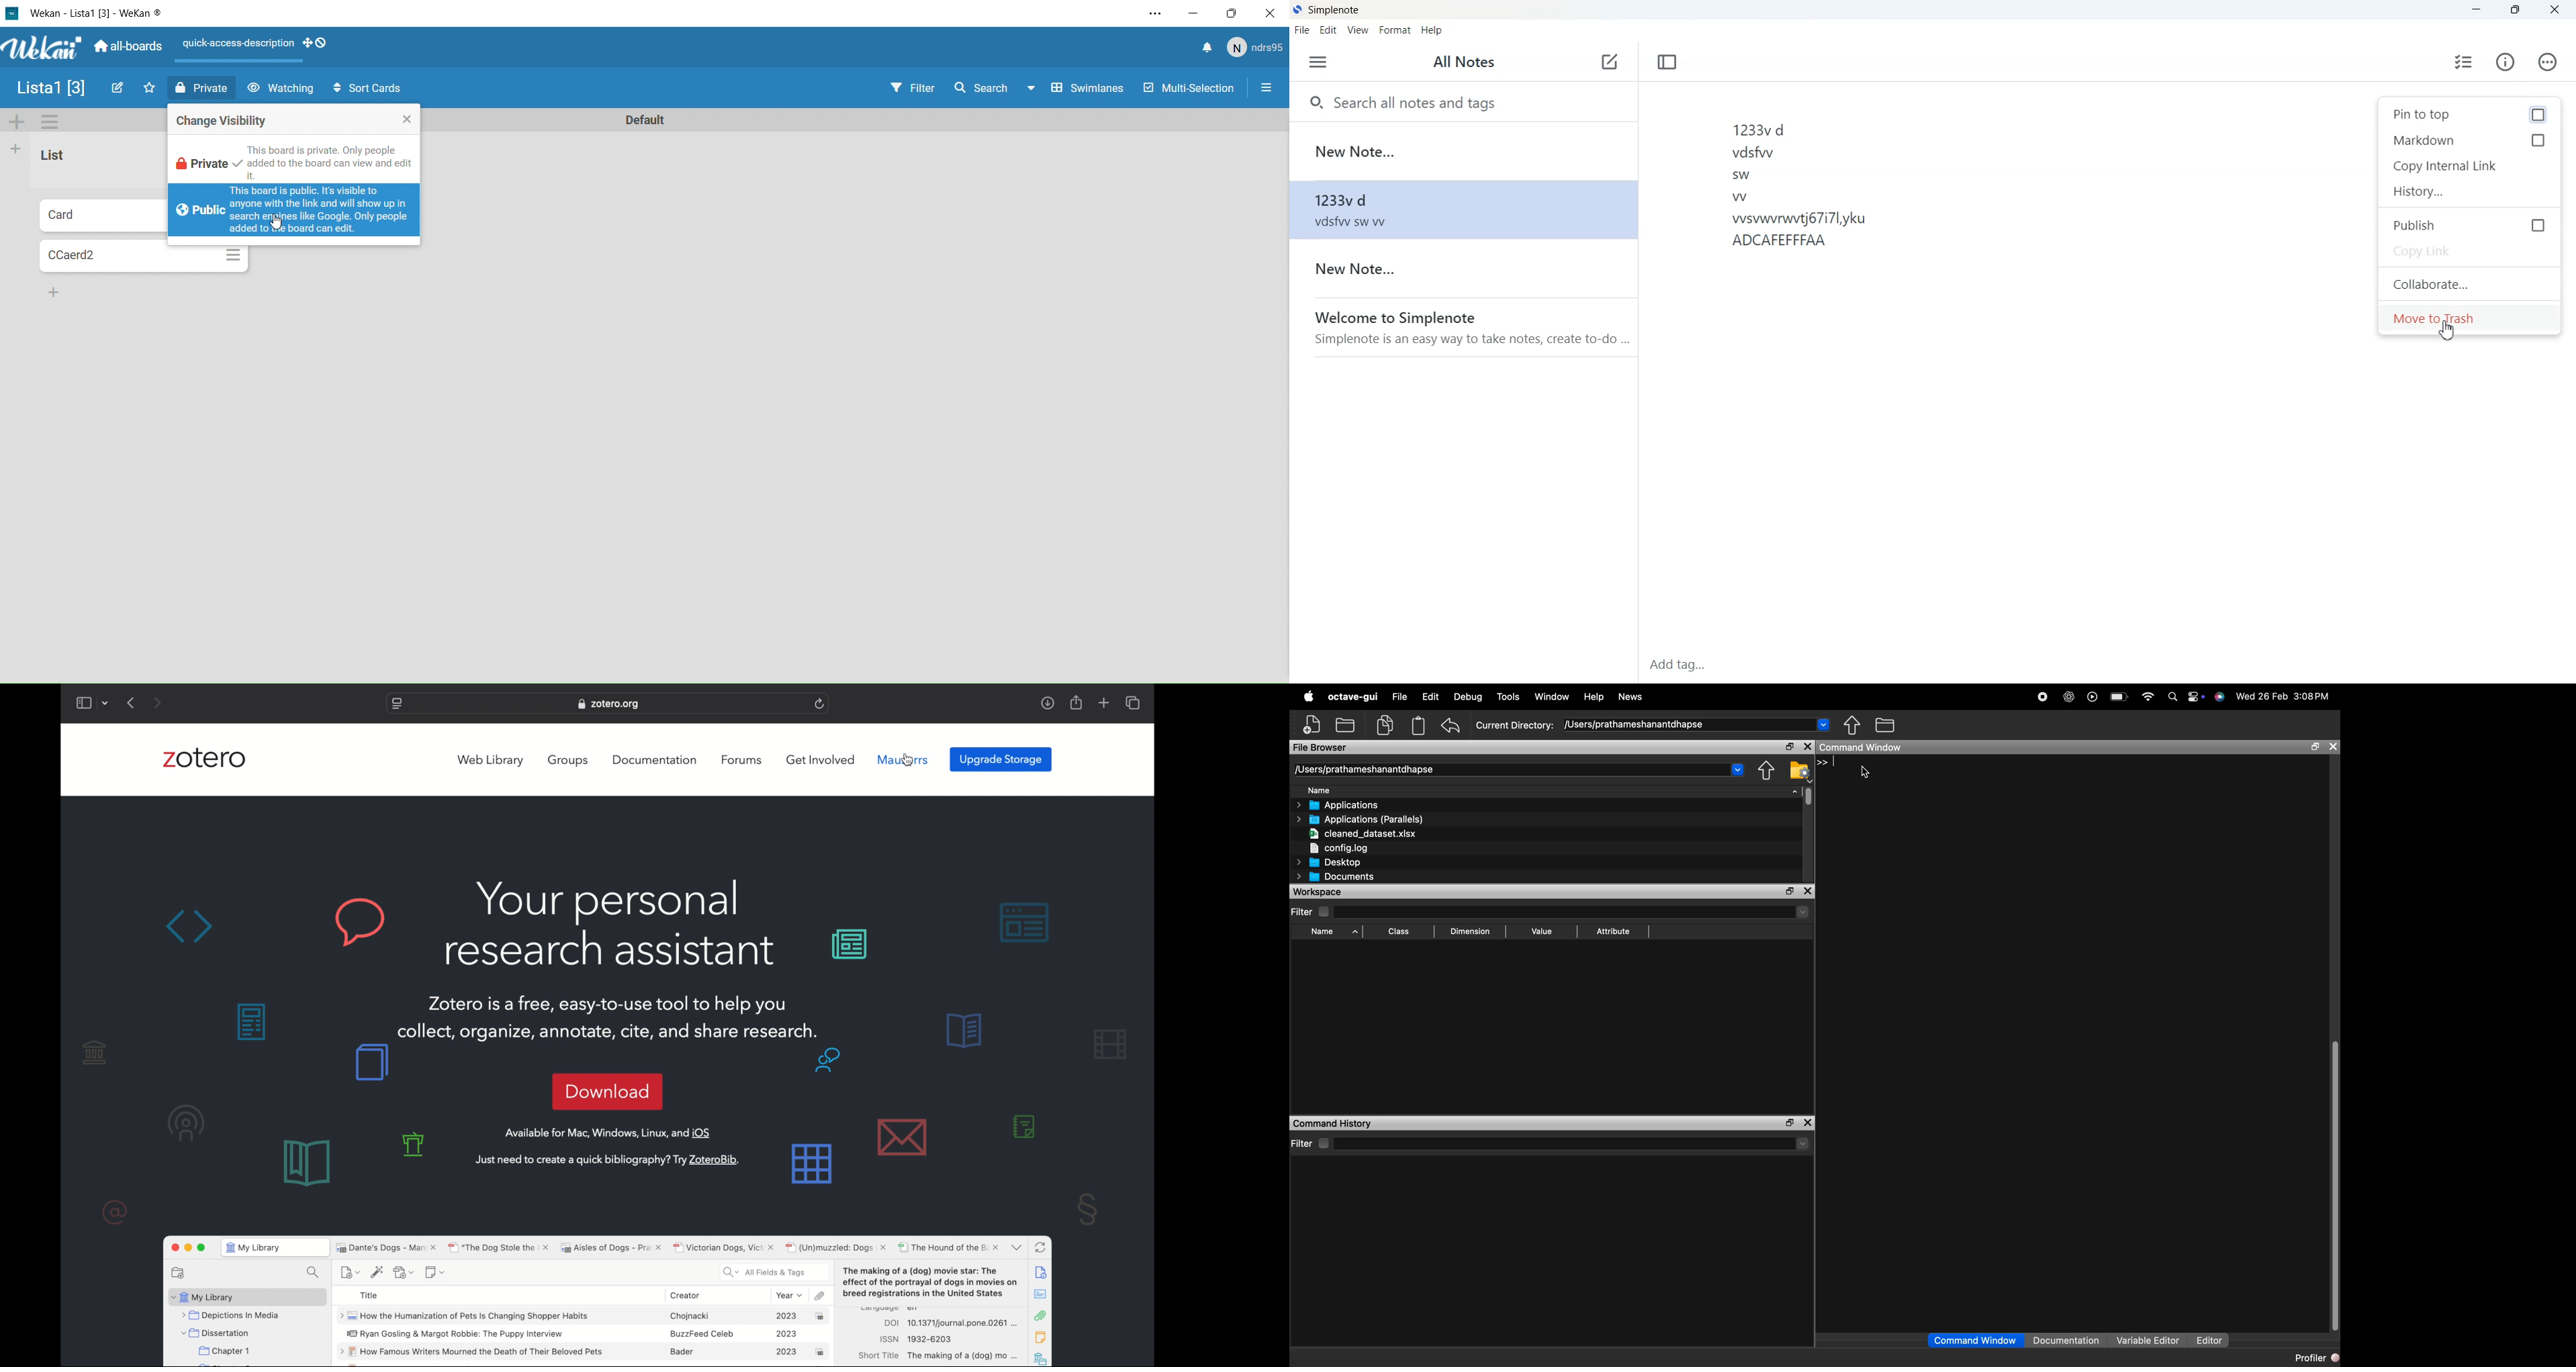  What do you see at coordinates (1974, 1341) in the screenshot?
I see `Command Window` at bounding box center [1974, 1341].